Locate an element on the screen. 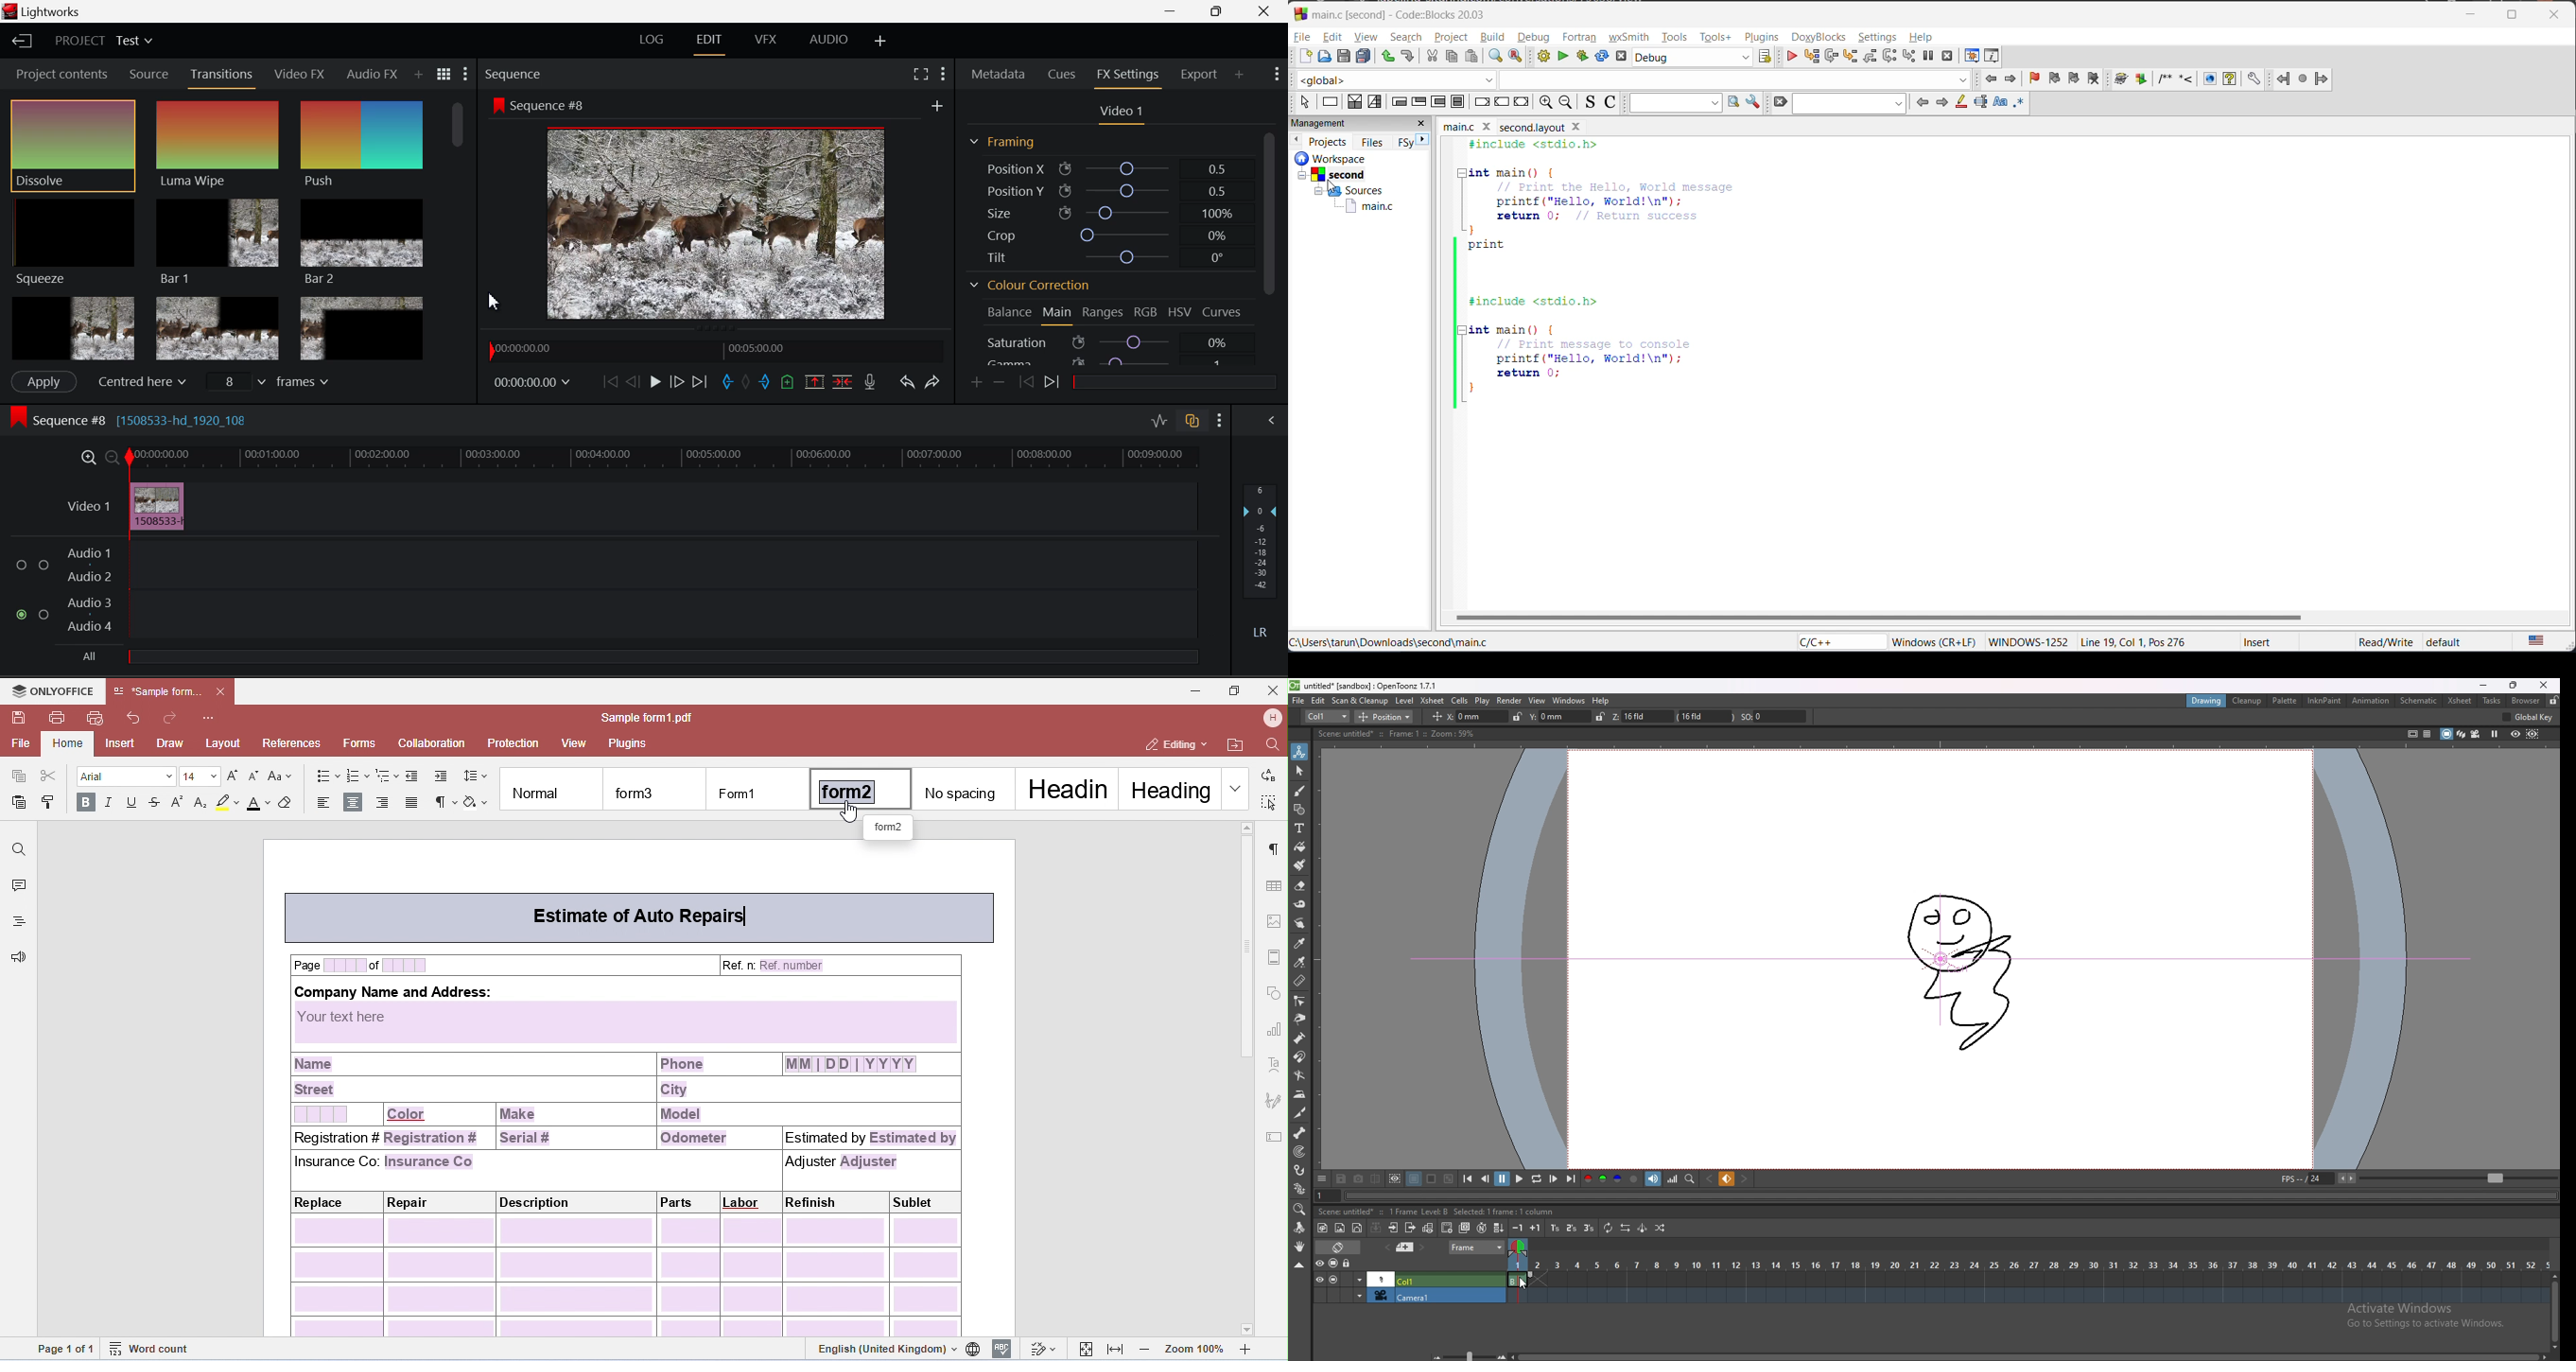 Image resolution: width=2576 pixels, height=1372 pixels. Remove all marks is located at coordinates (747, 384).